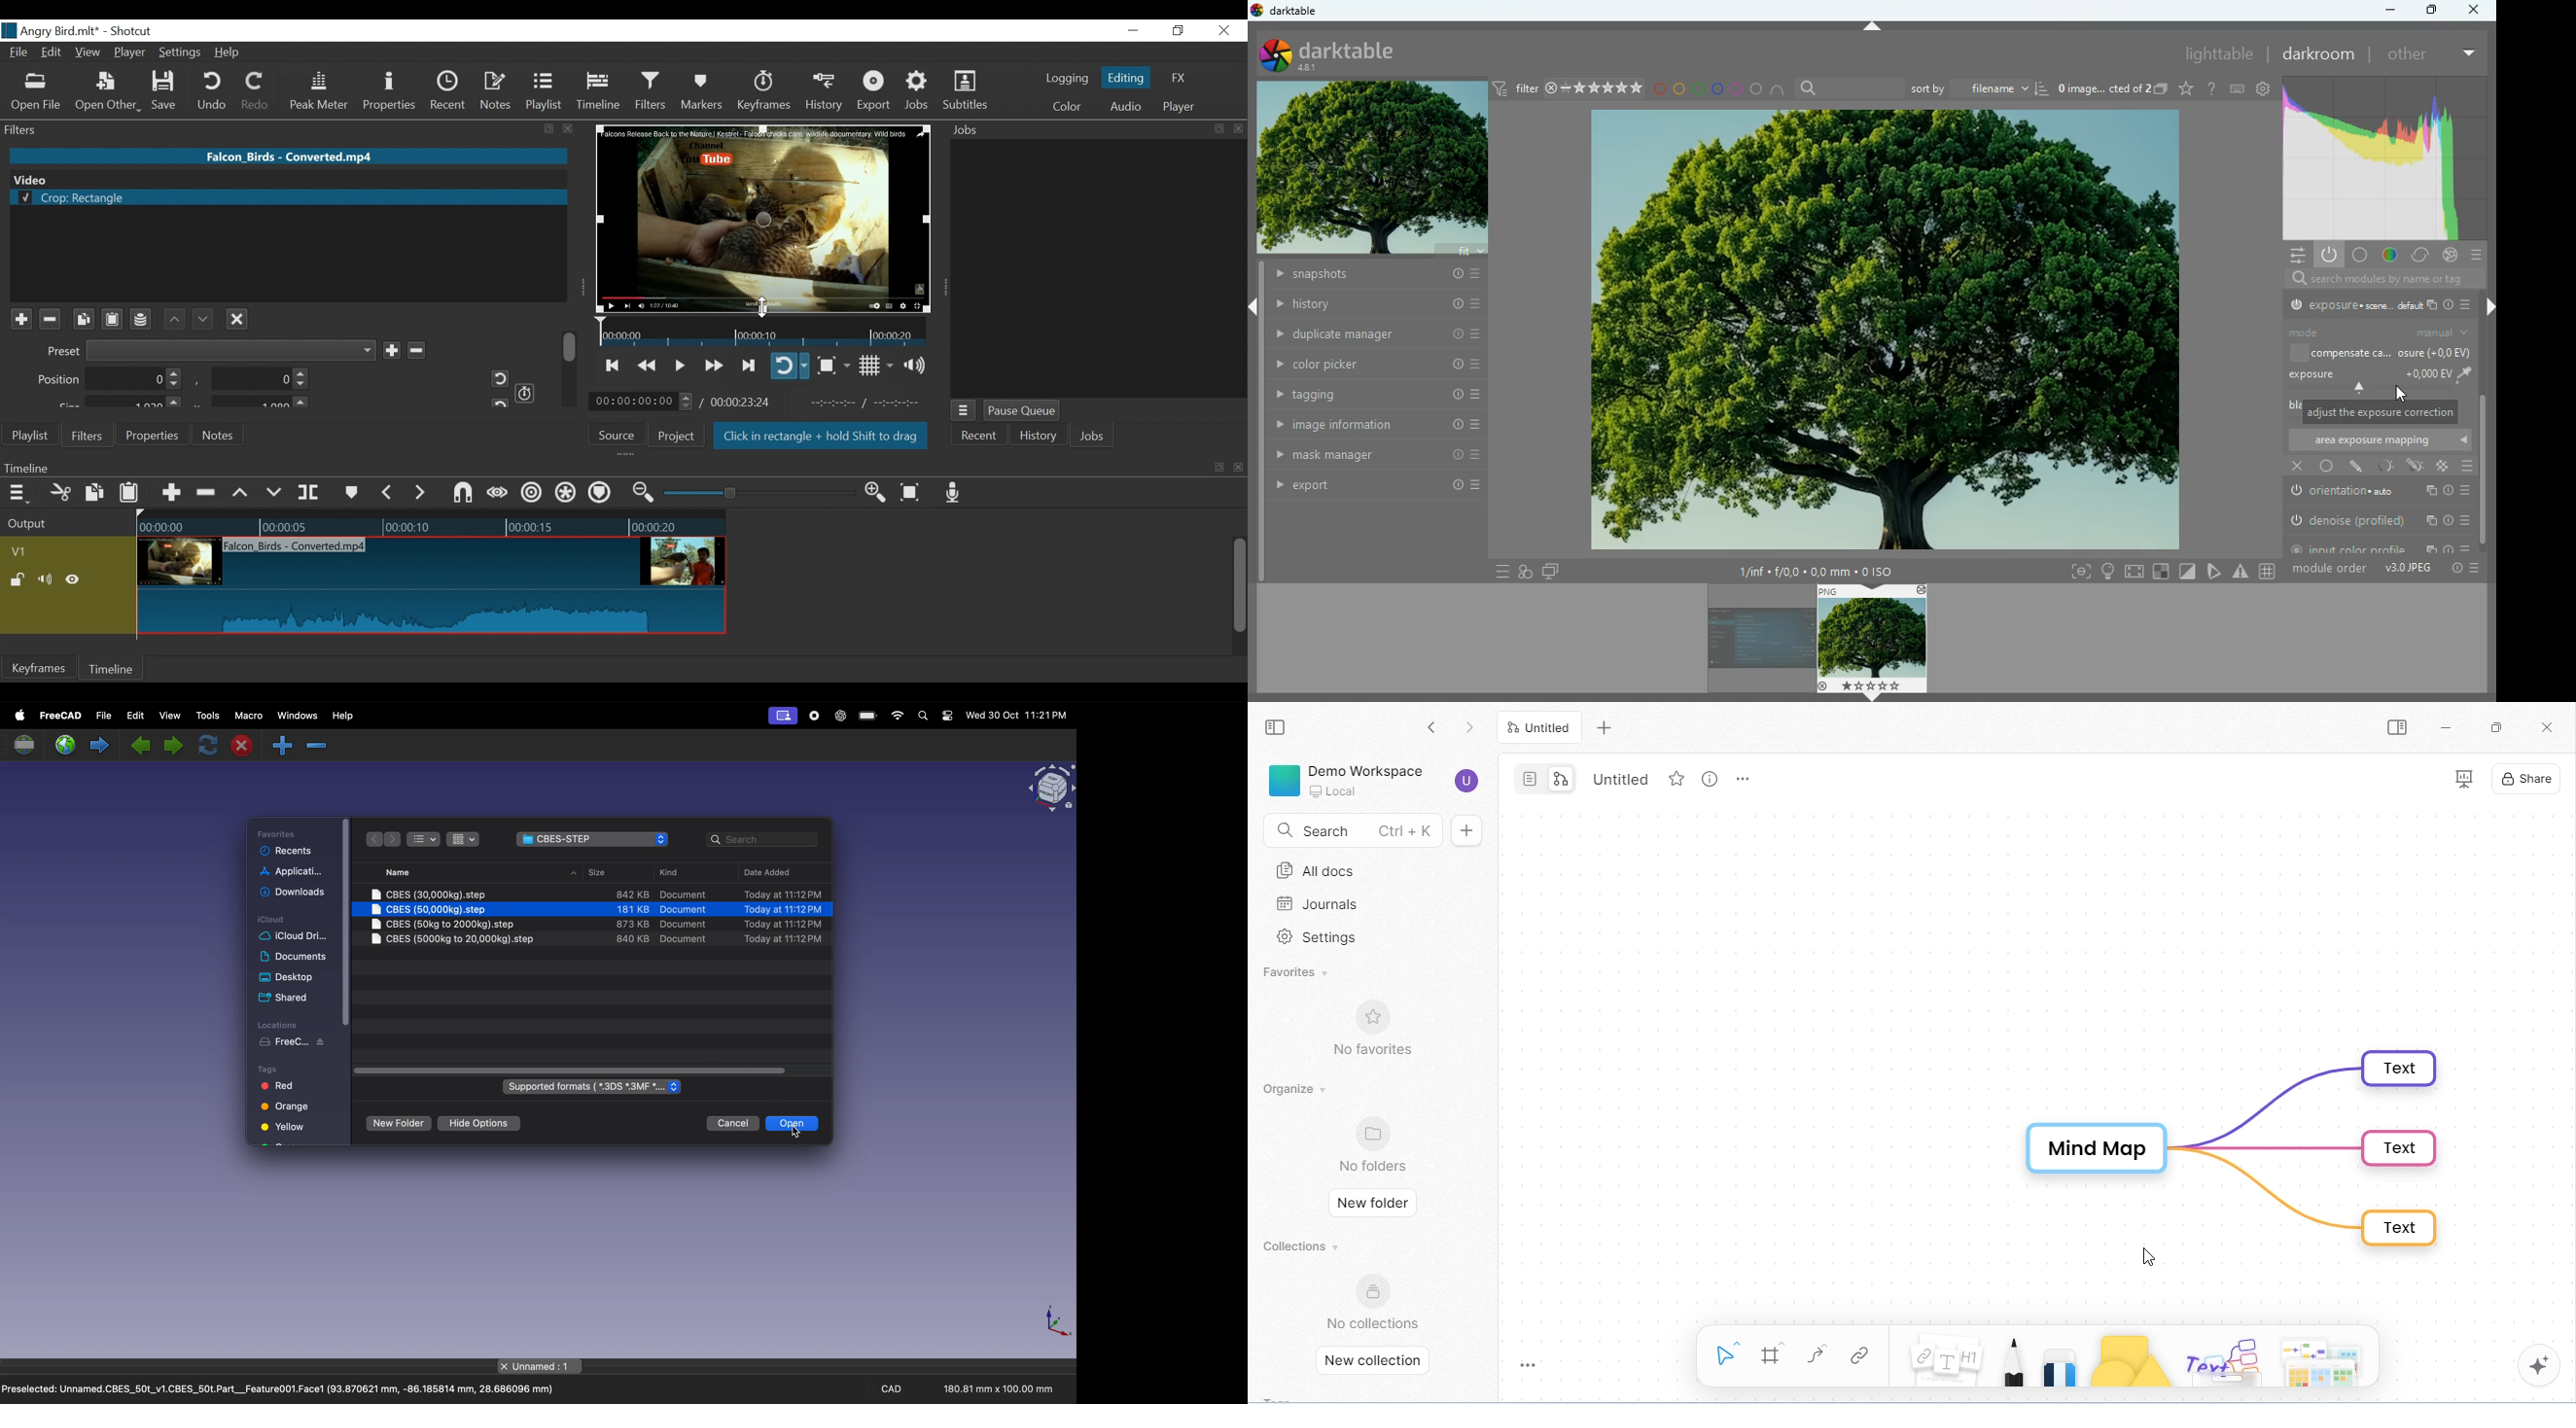 The image size is (2576, 1428). I want to click on collections, so click(1302, 1246).